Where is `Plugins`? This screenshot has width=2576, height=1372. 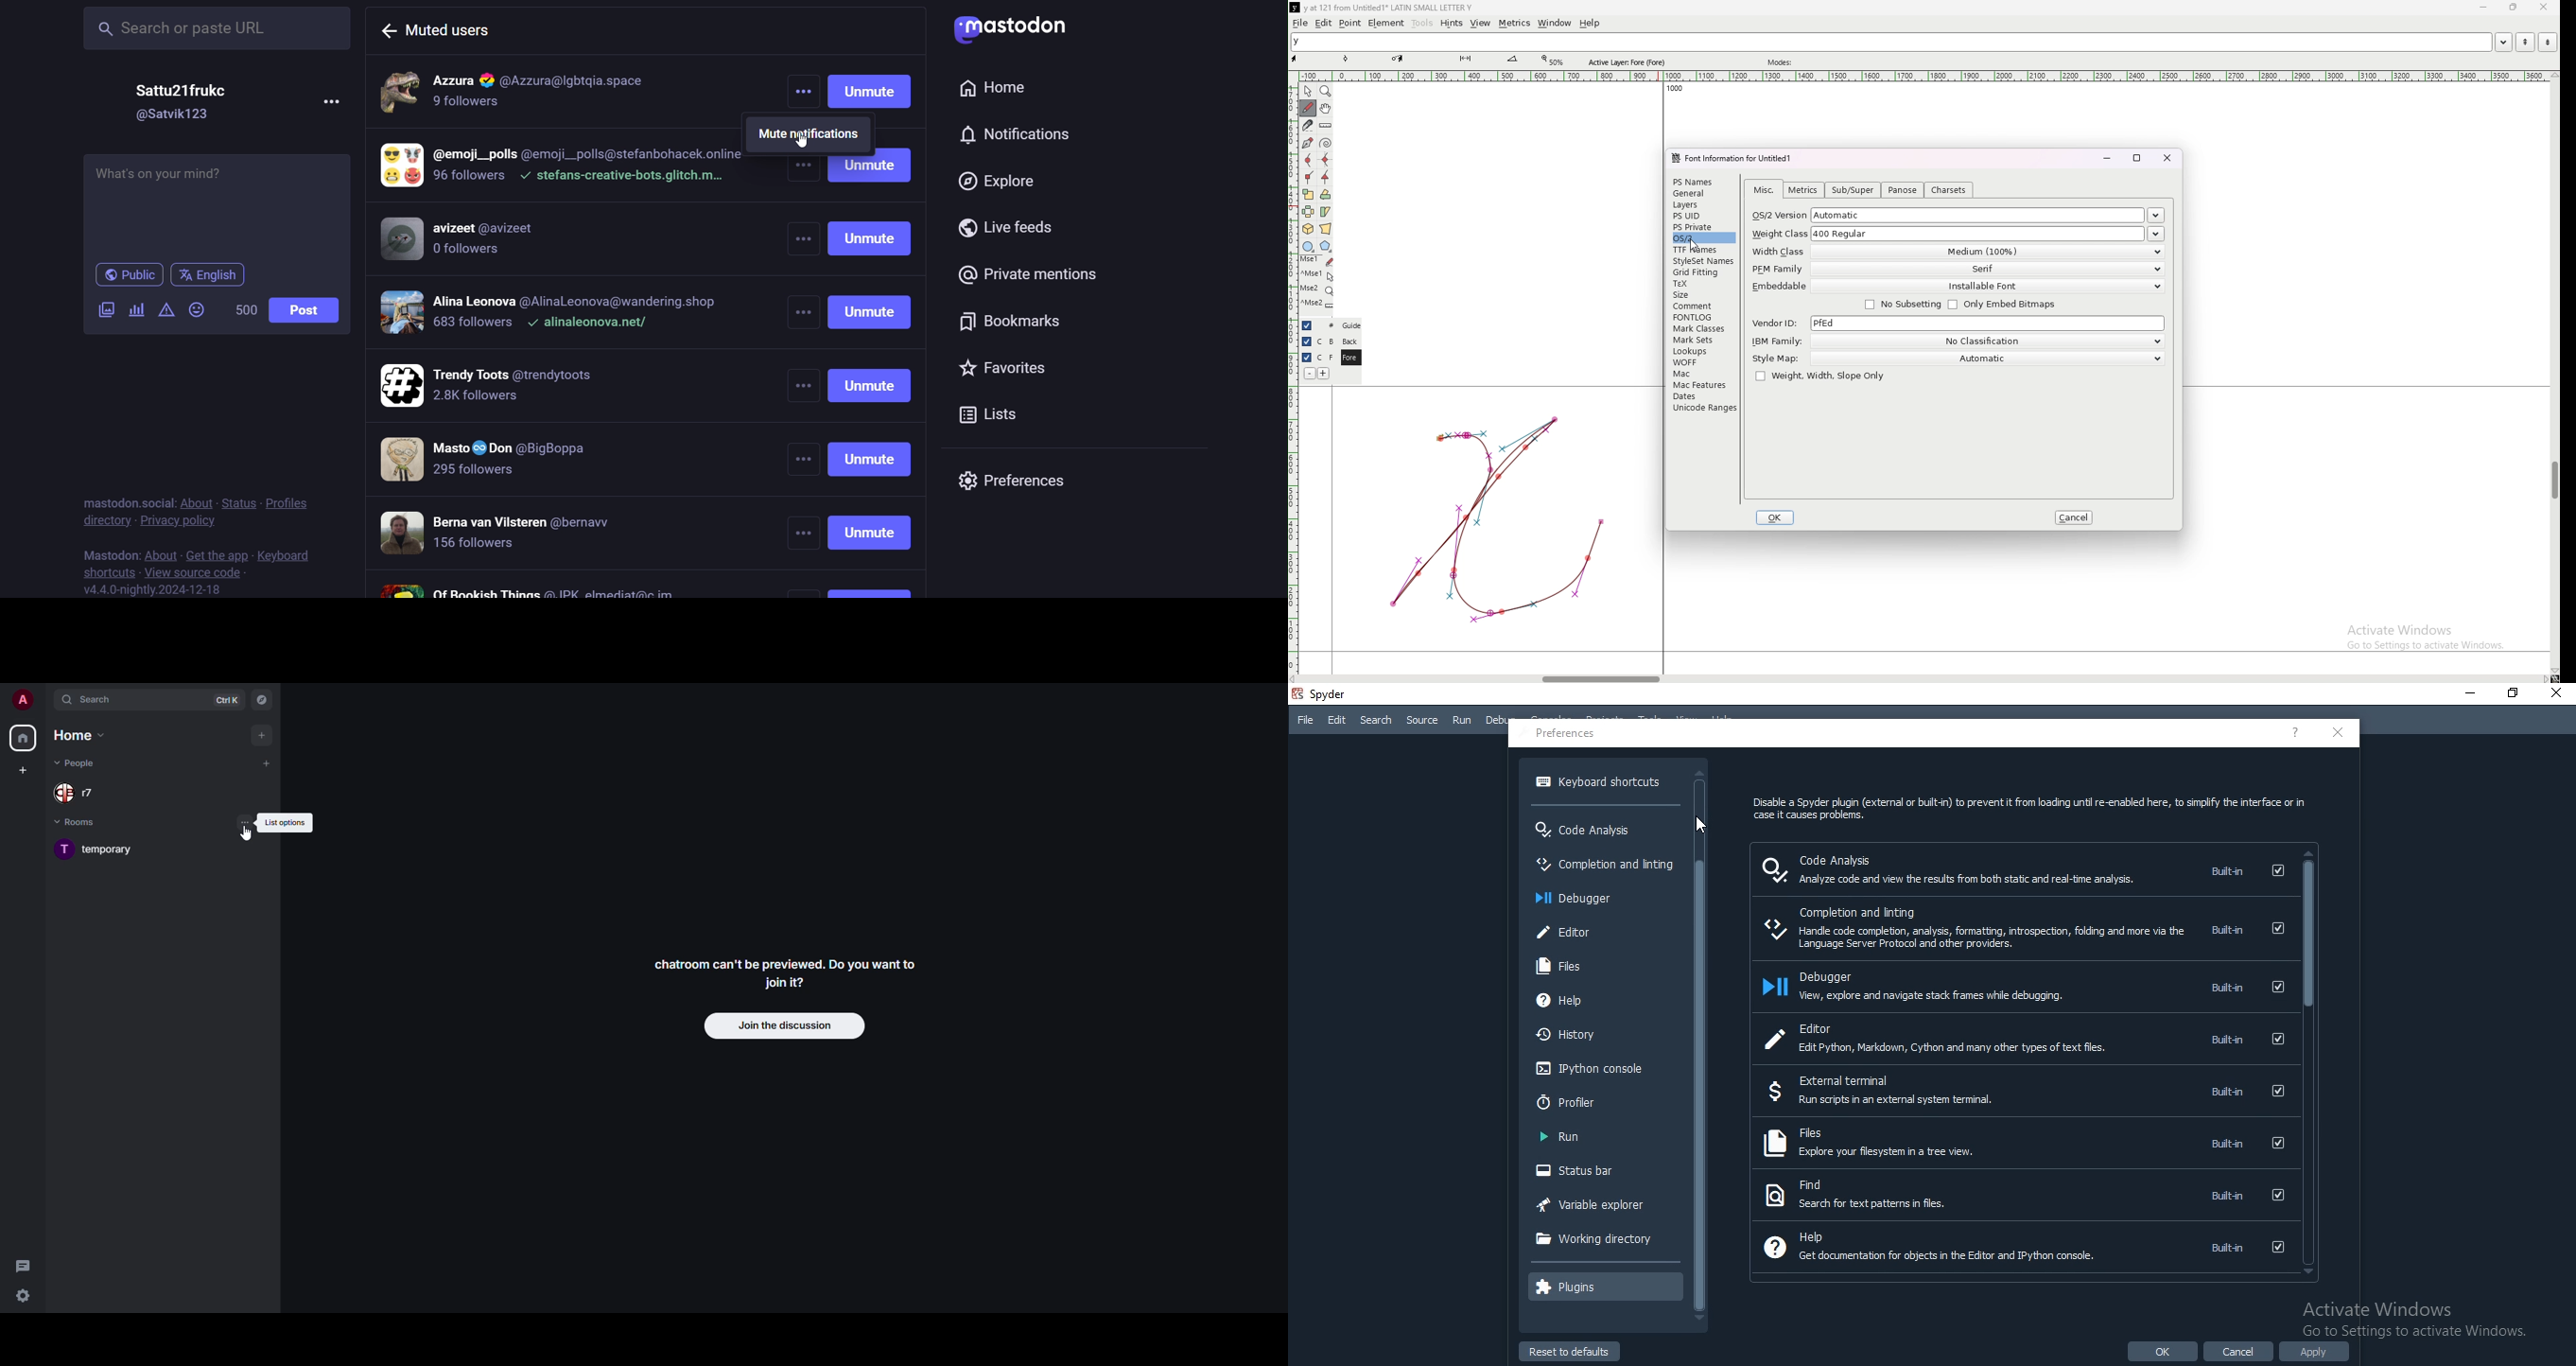
Plugins is located at coordinates (1567, 1287).